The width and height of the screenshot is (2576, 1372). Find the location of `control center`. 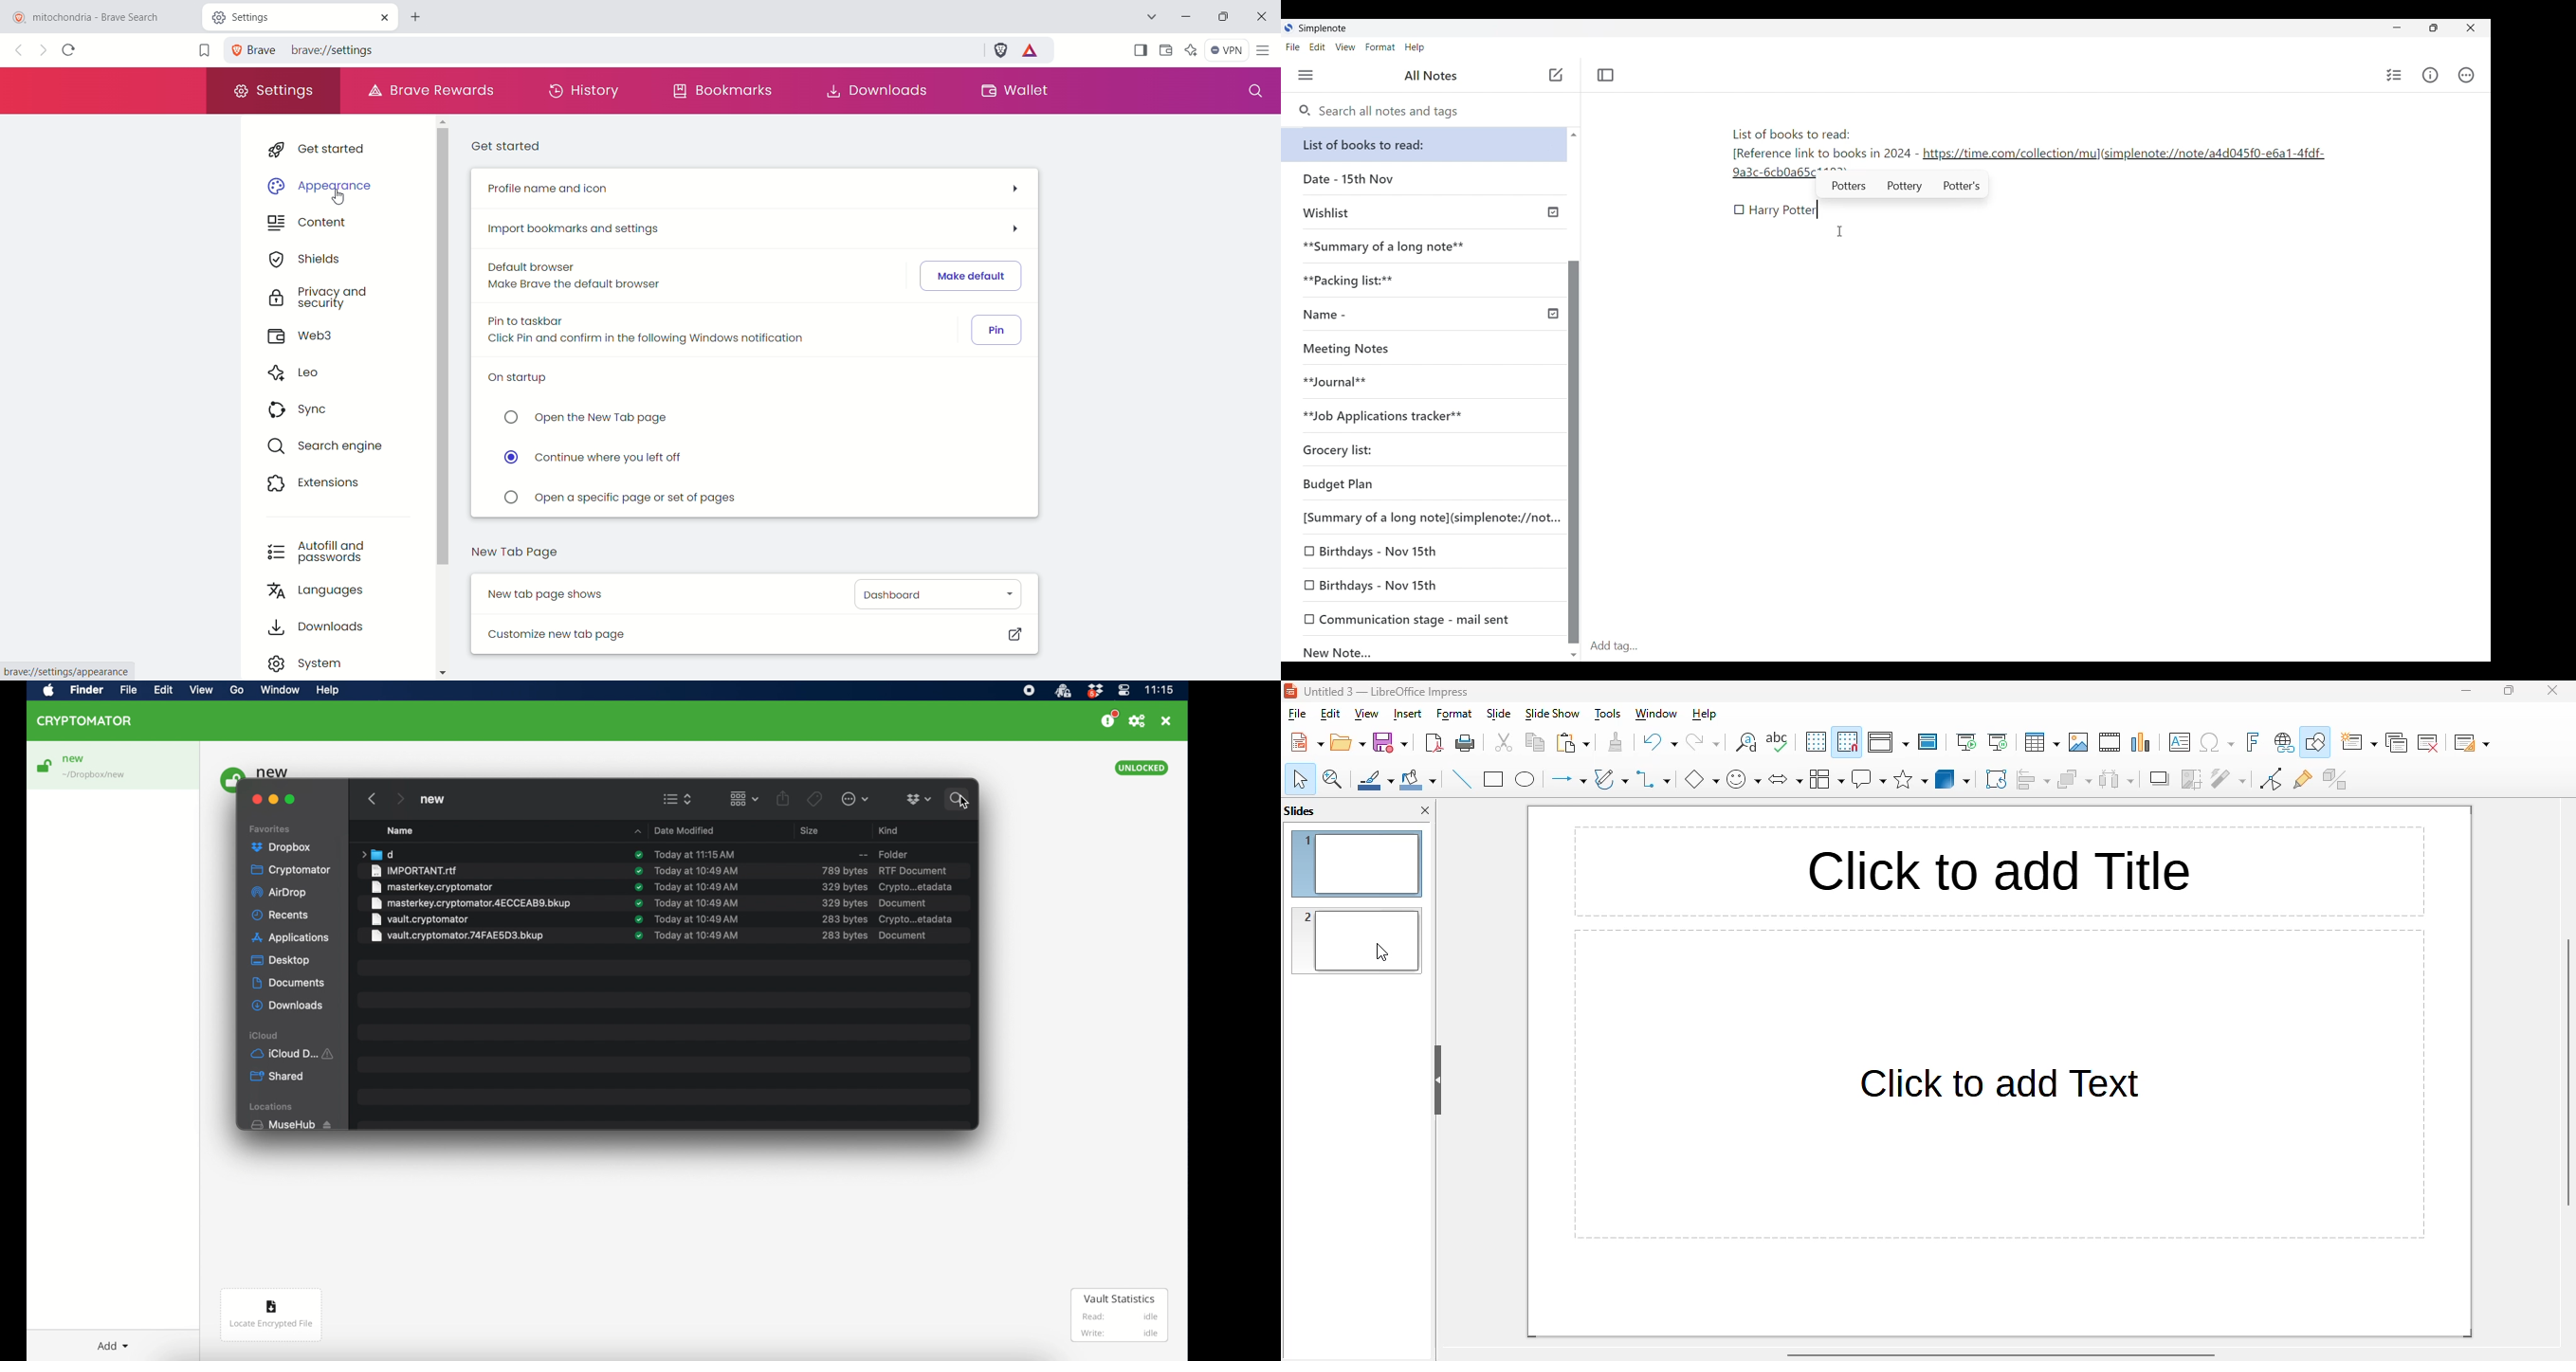

control center is located at coordinates (1124, 691).